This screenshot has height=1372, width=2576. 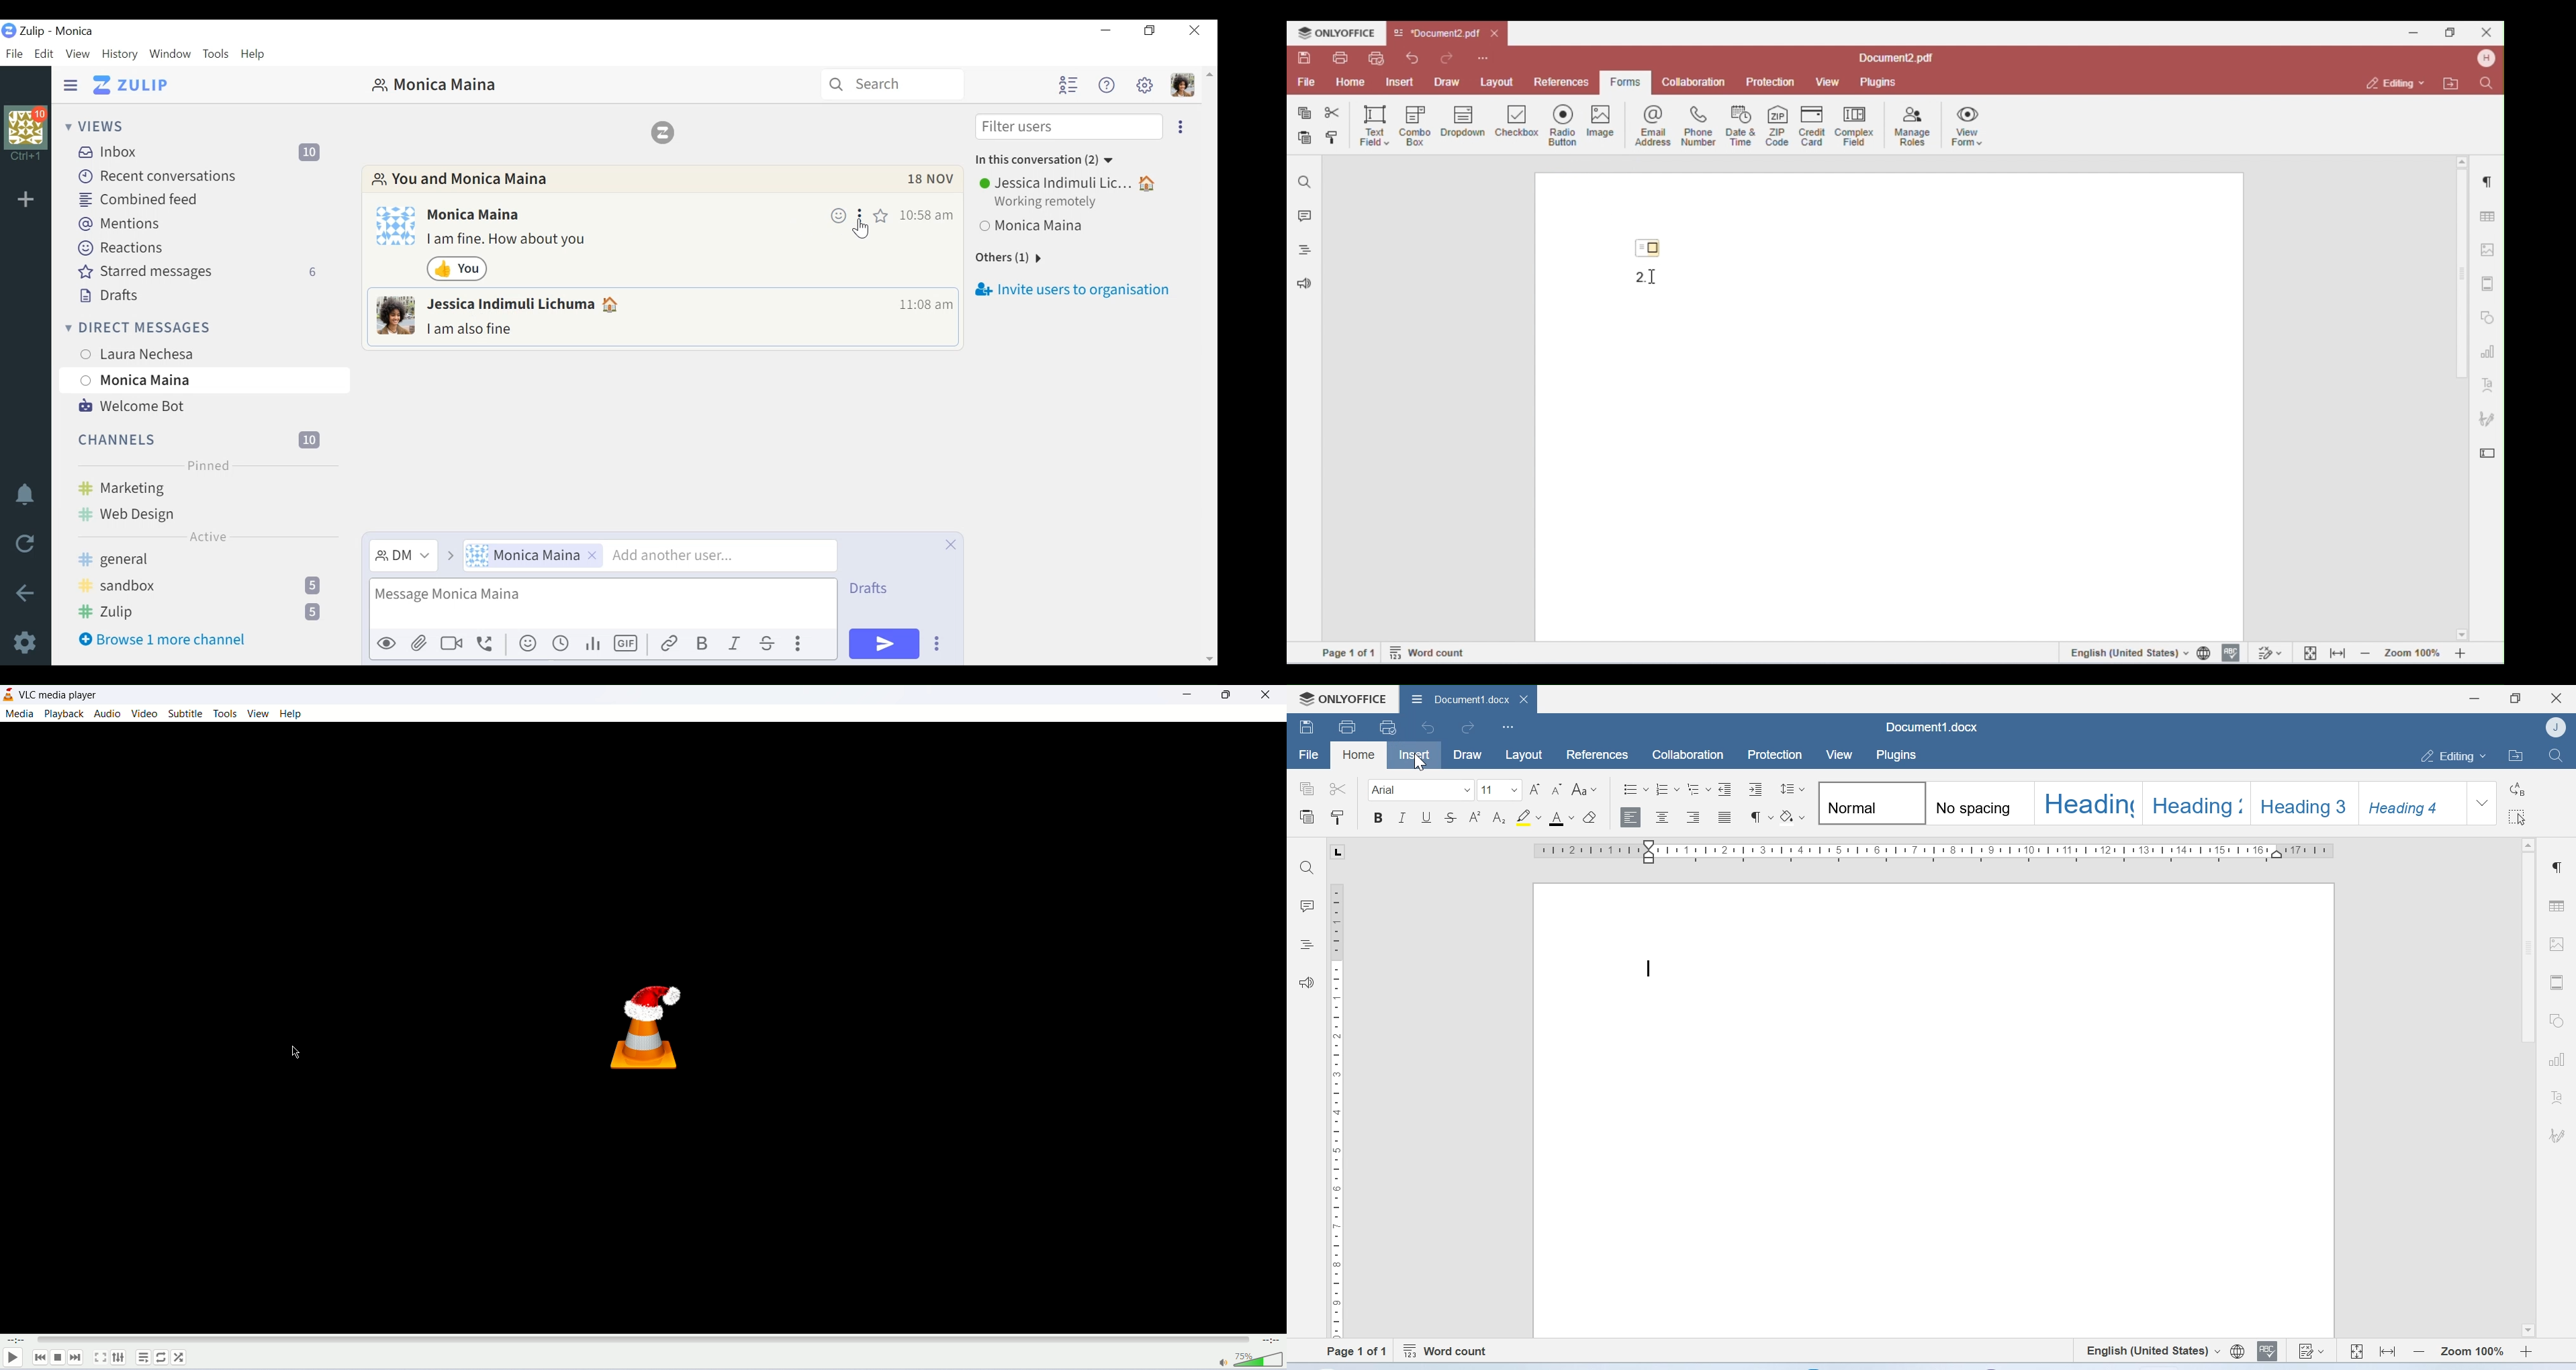 What do you see at coordinates (530, 644) in the screenshot?
I see `emoticon` at bounding box center [530, 644].